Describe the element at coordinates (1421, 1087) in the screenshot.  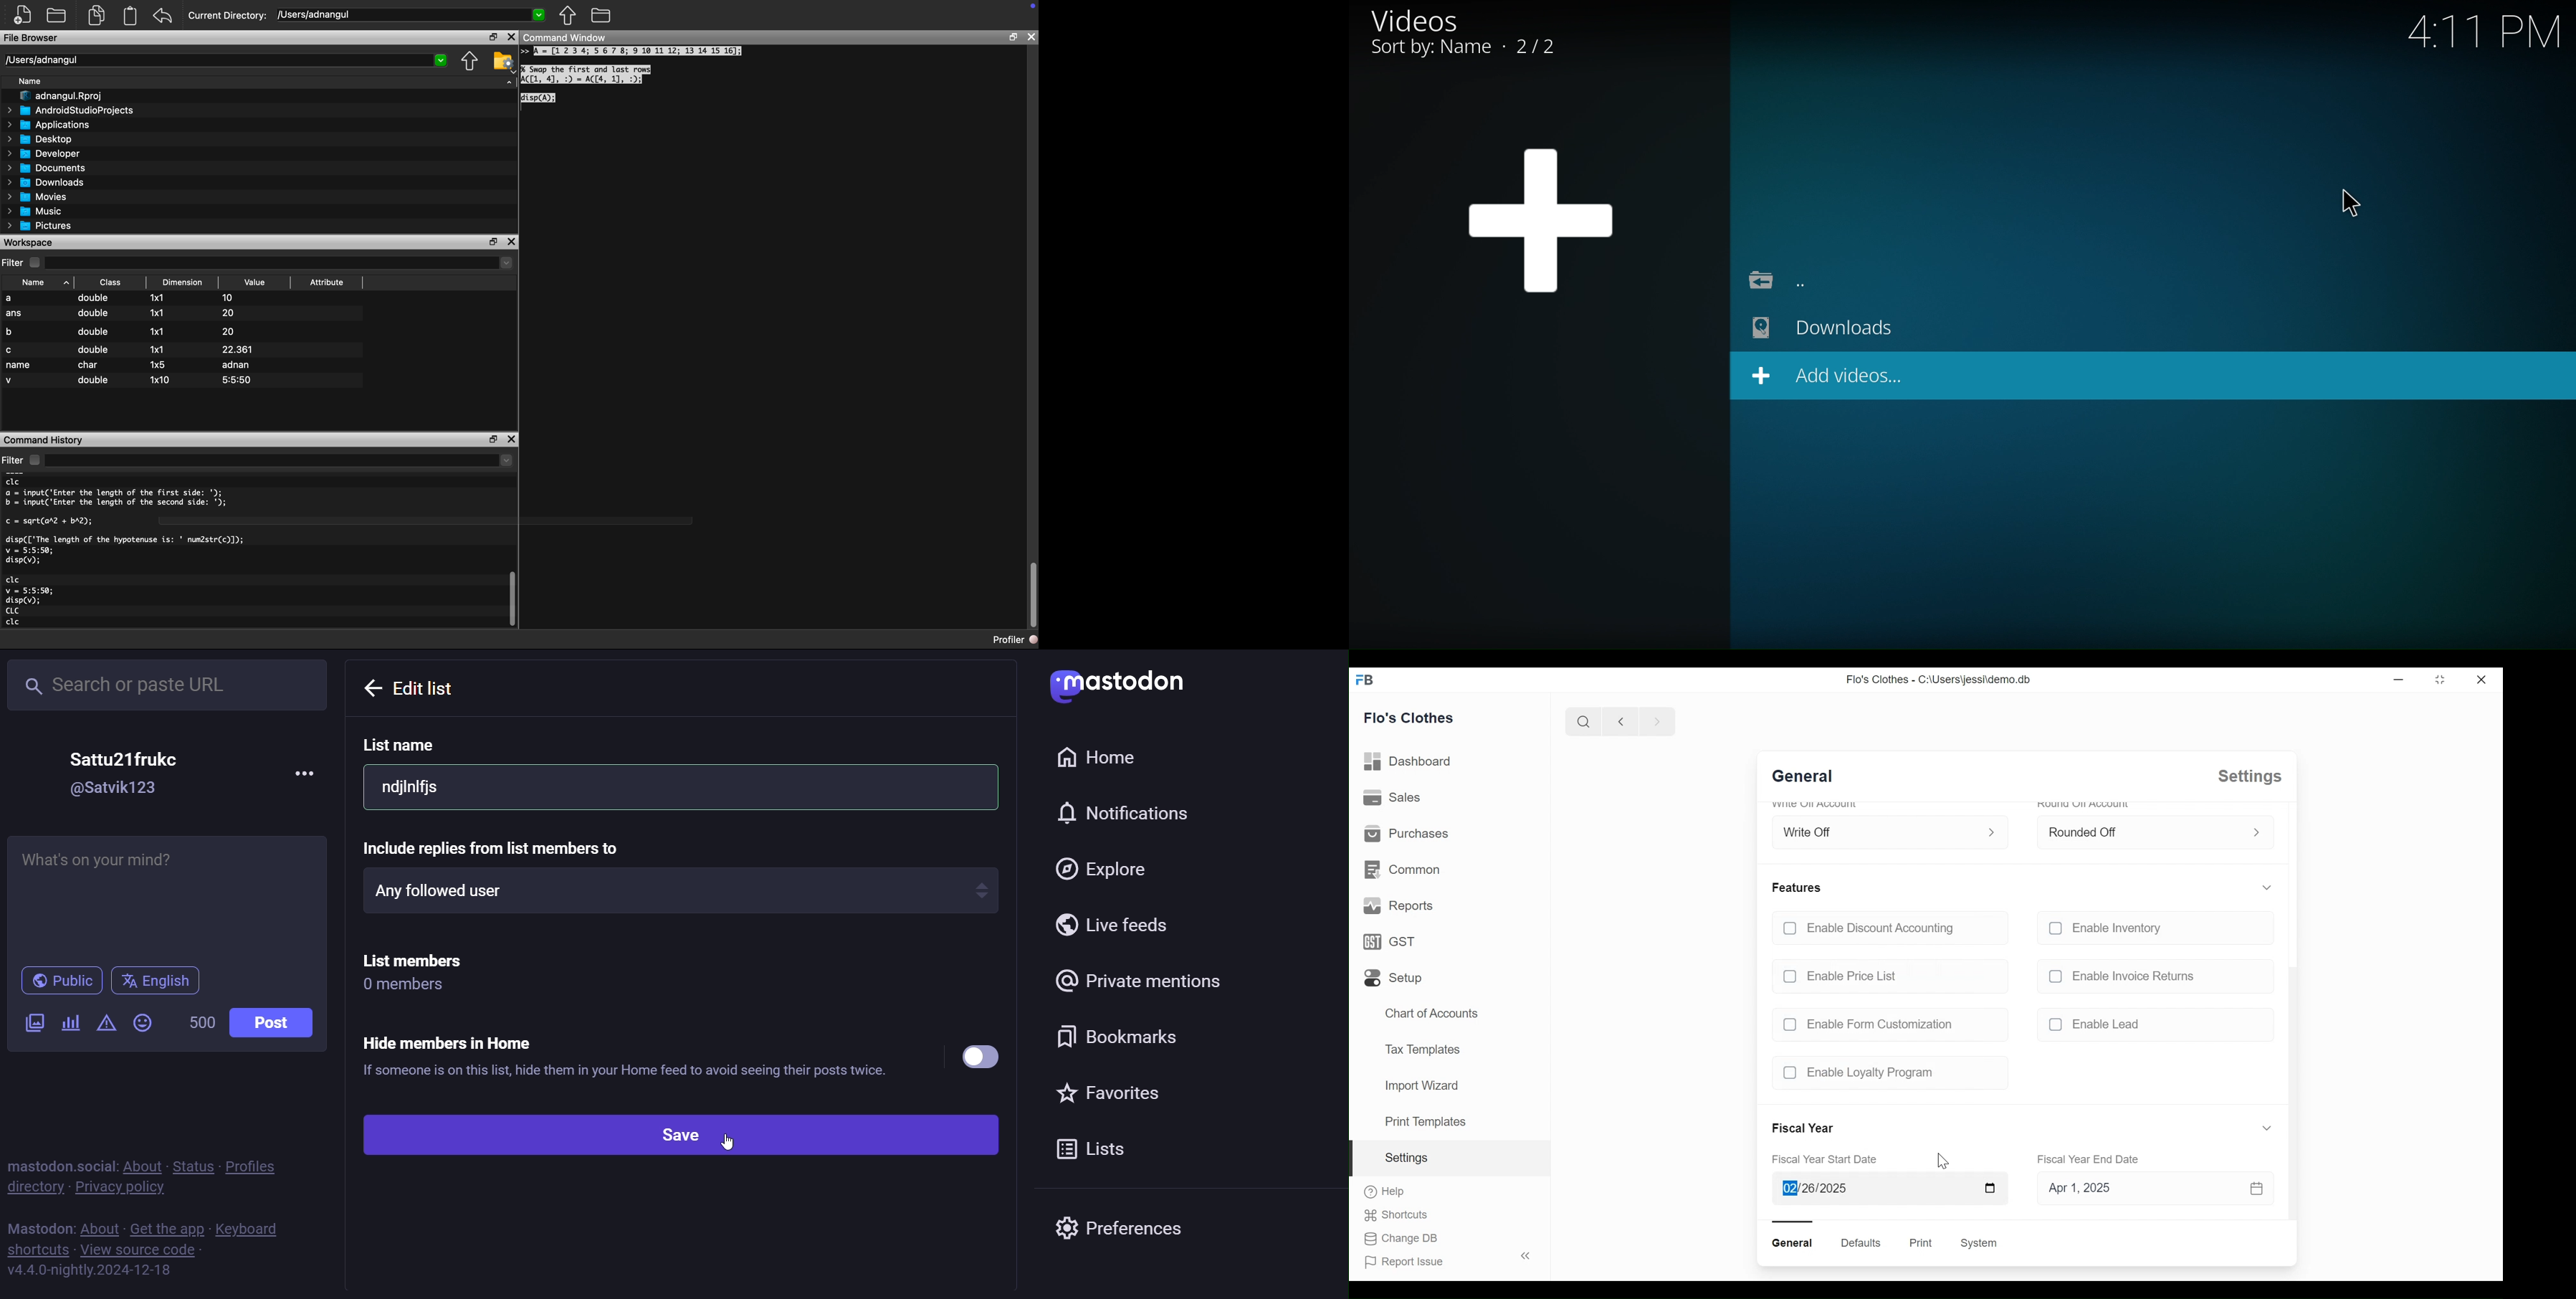
I see `Import Wizard` at that location.